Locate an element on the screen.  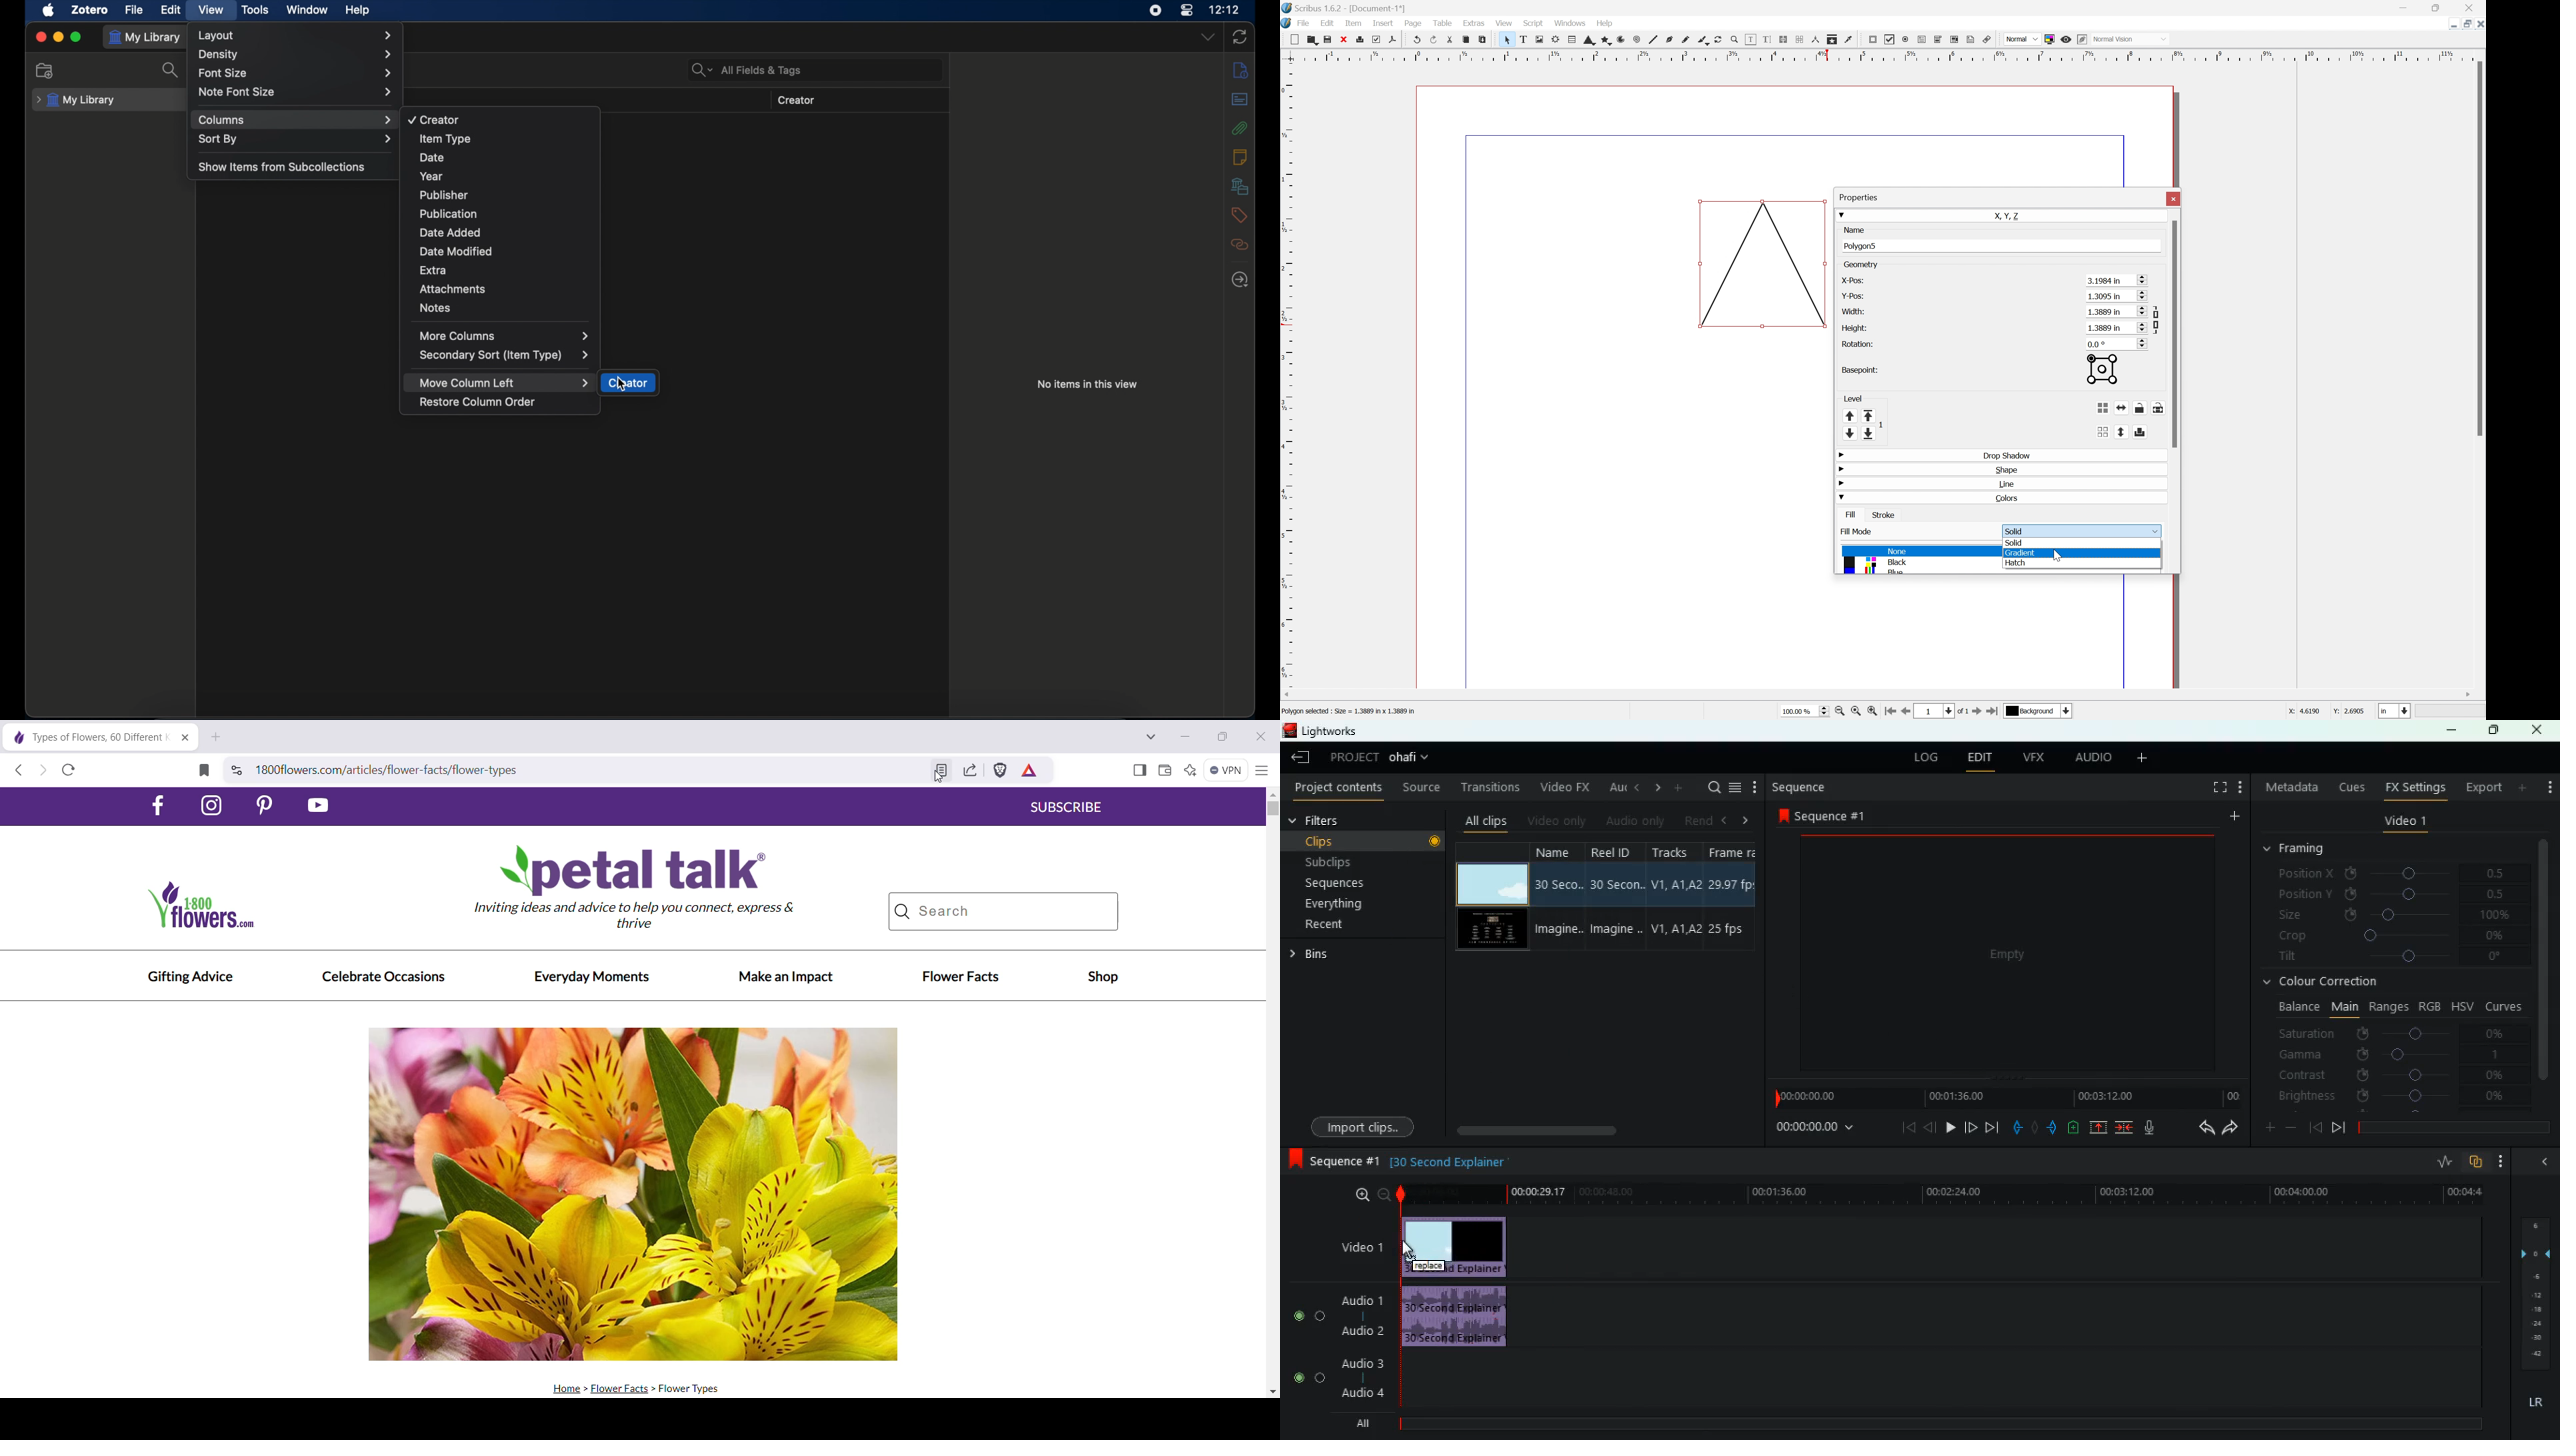
video is located at coordinates (1491, 884).